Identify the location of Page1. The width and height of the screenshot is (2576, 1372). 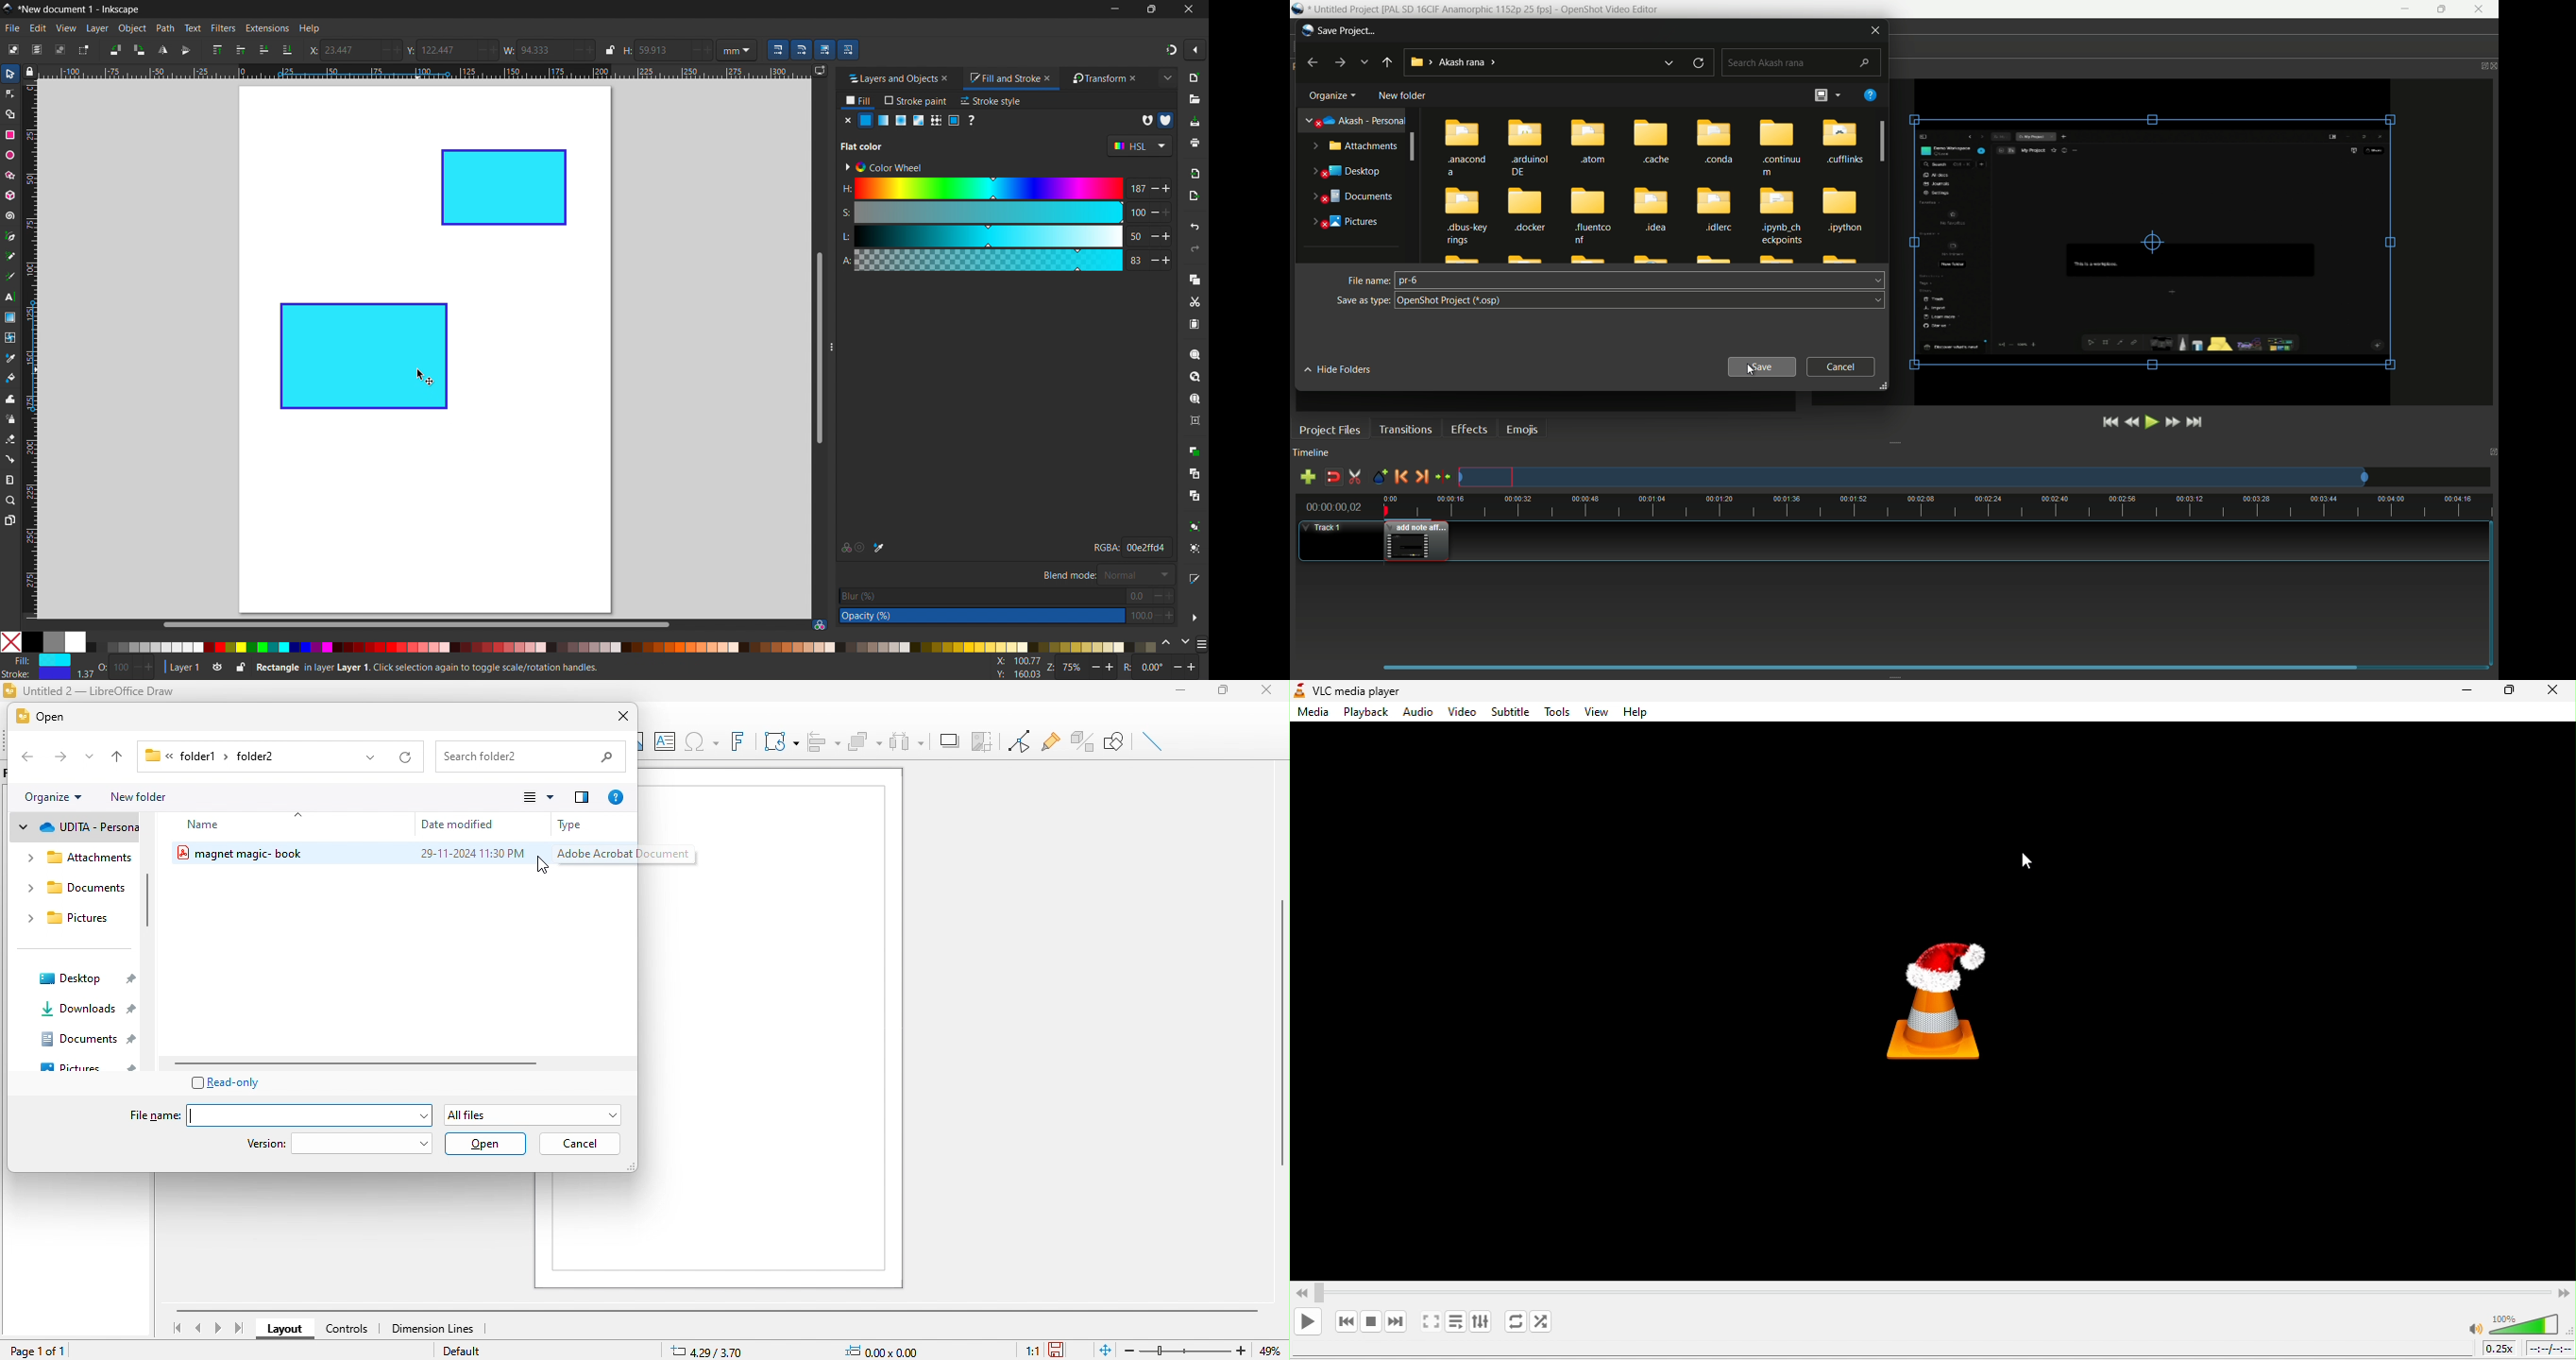
(769, 1027).